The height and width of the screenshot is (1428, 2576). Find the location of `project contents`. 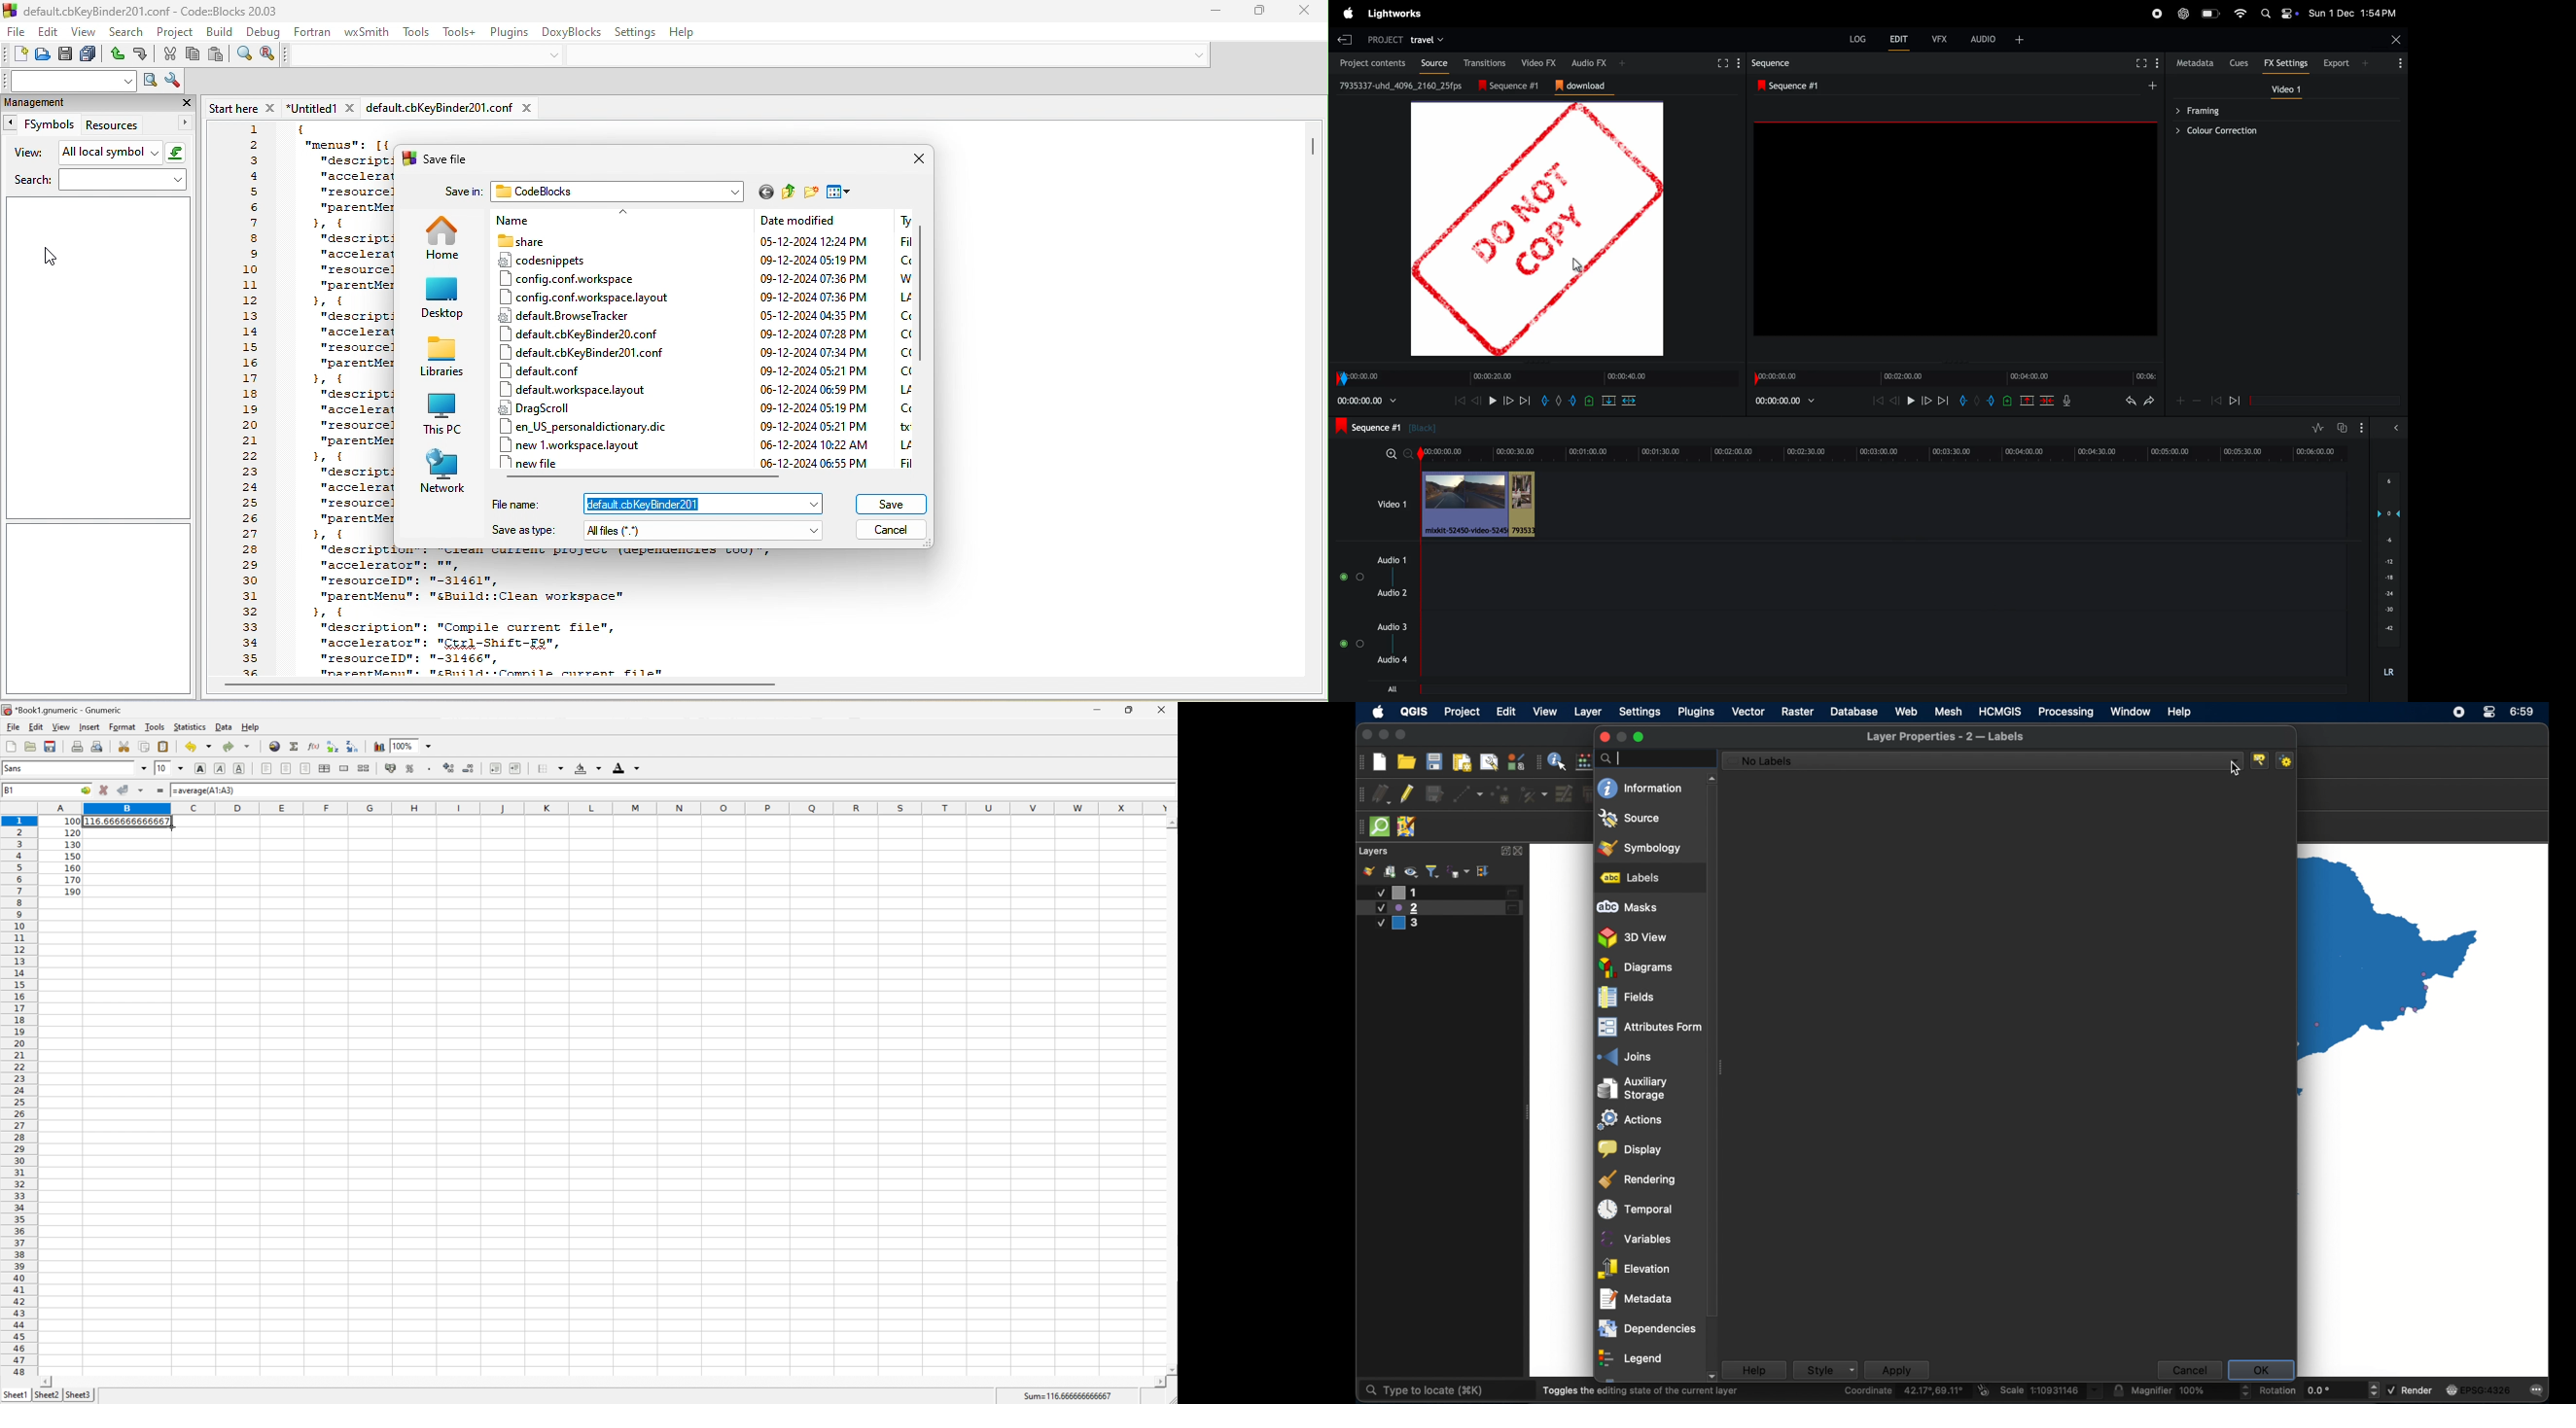

project contents is located at coordinates (1369, 62).